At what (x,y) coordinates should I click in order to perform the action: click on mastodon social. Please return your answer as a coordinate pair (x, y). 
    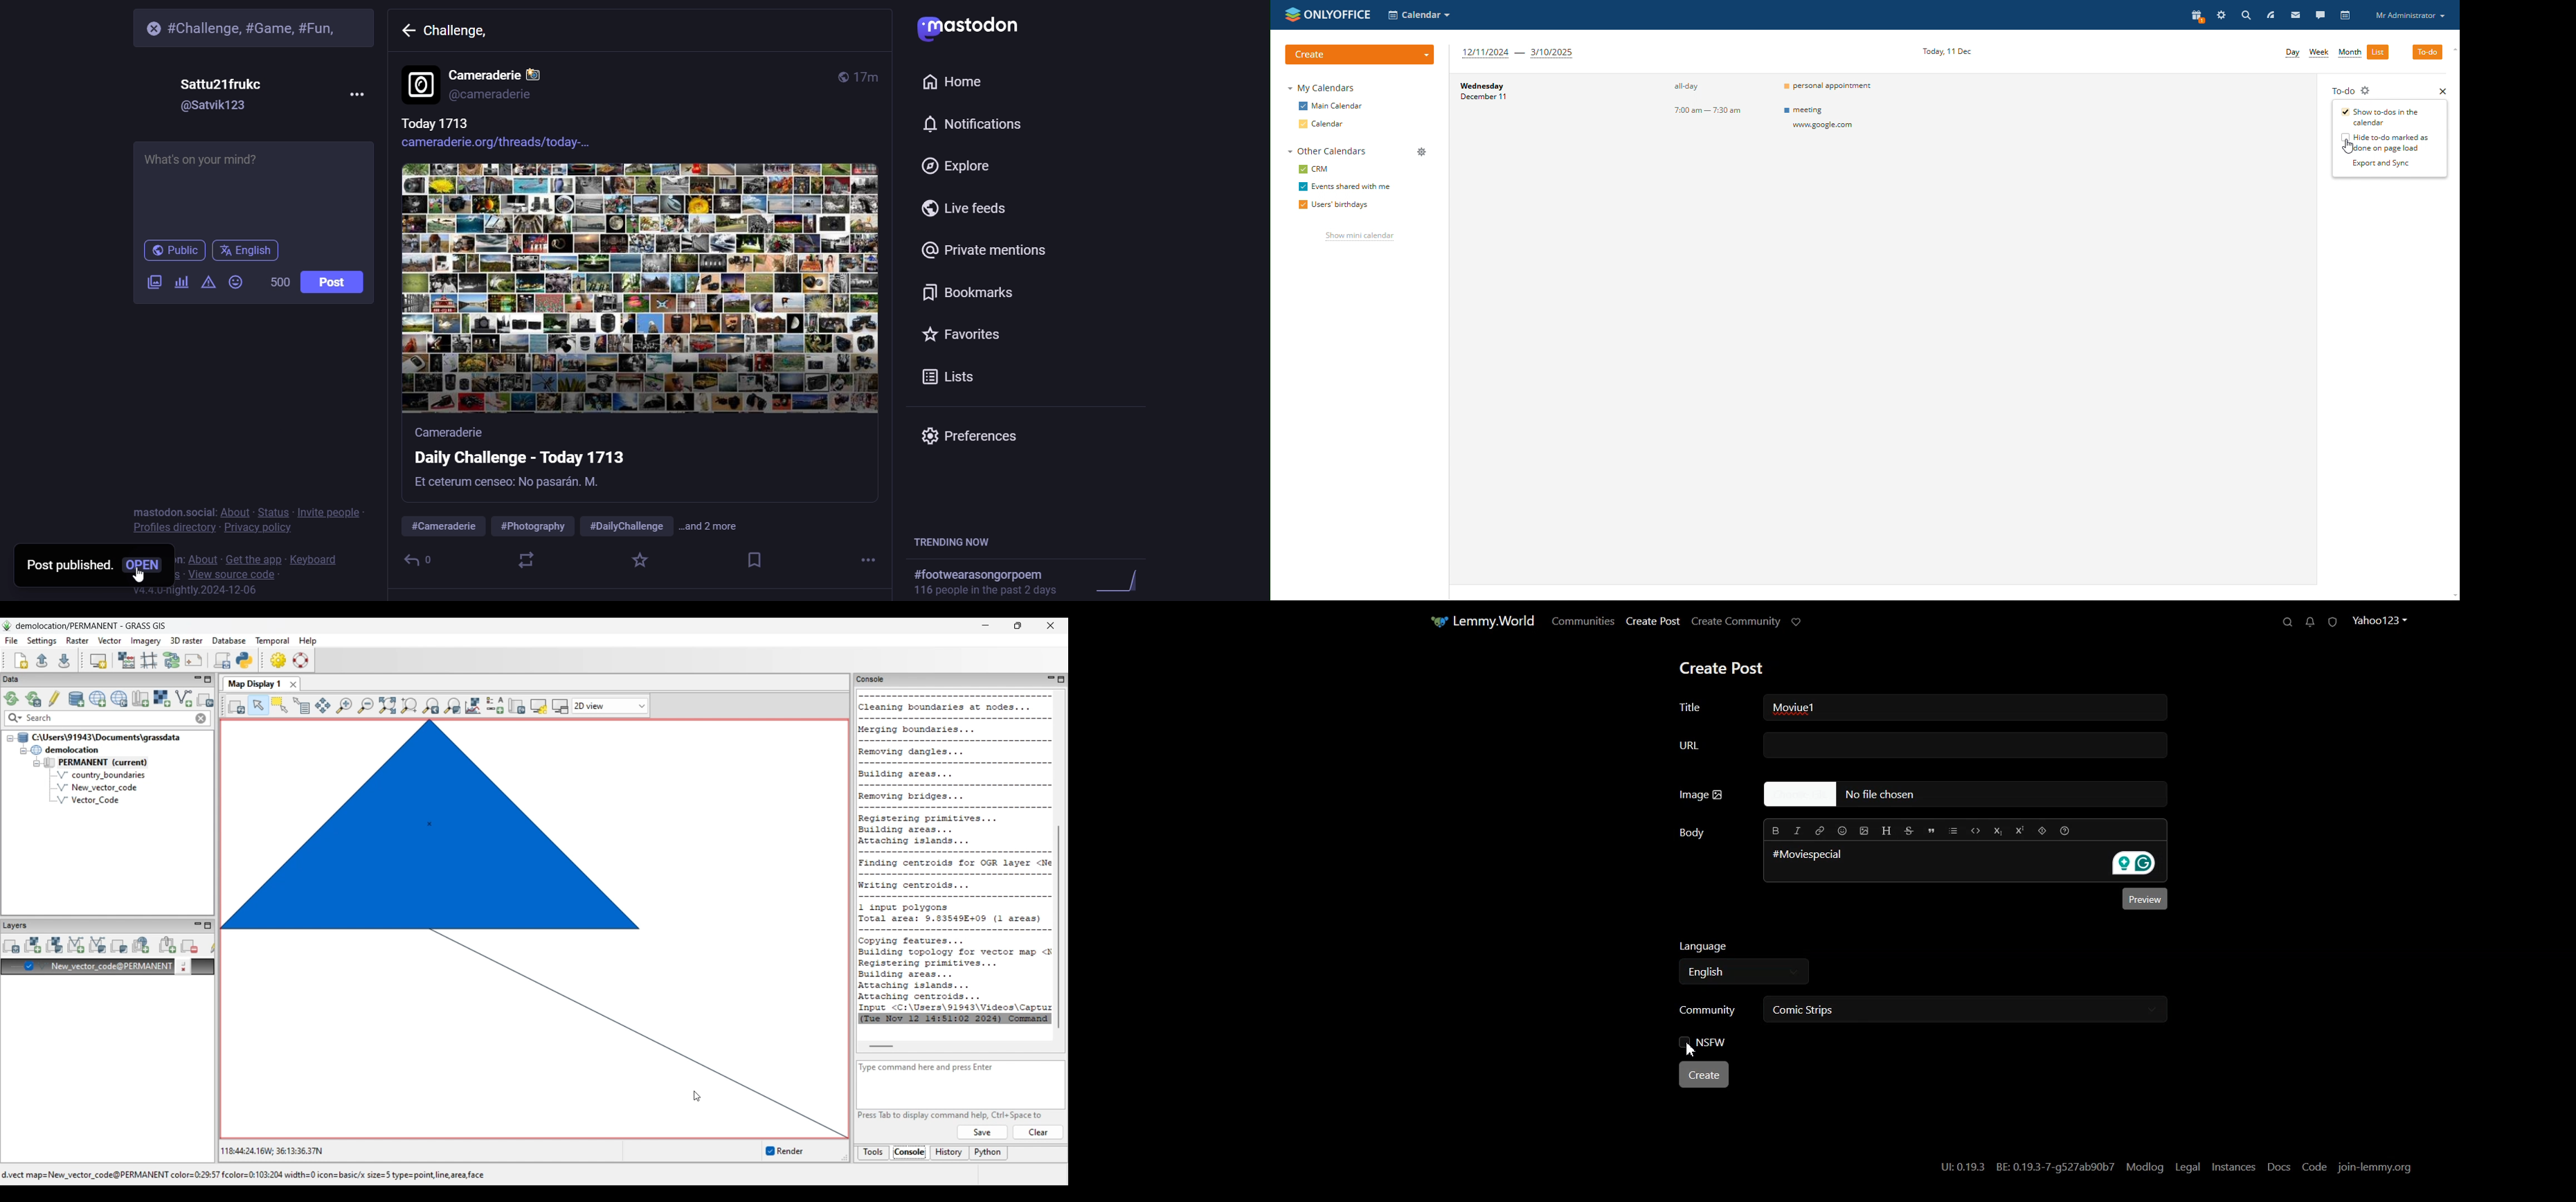
    Looking at the image, I should click on (172, 511).